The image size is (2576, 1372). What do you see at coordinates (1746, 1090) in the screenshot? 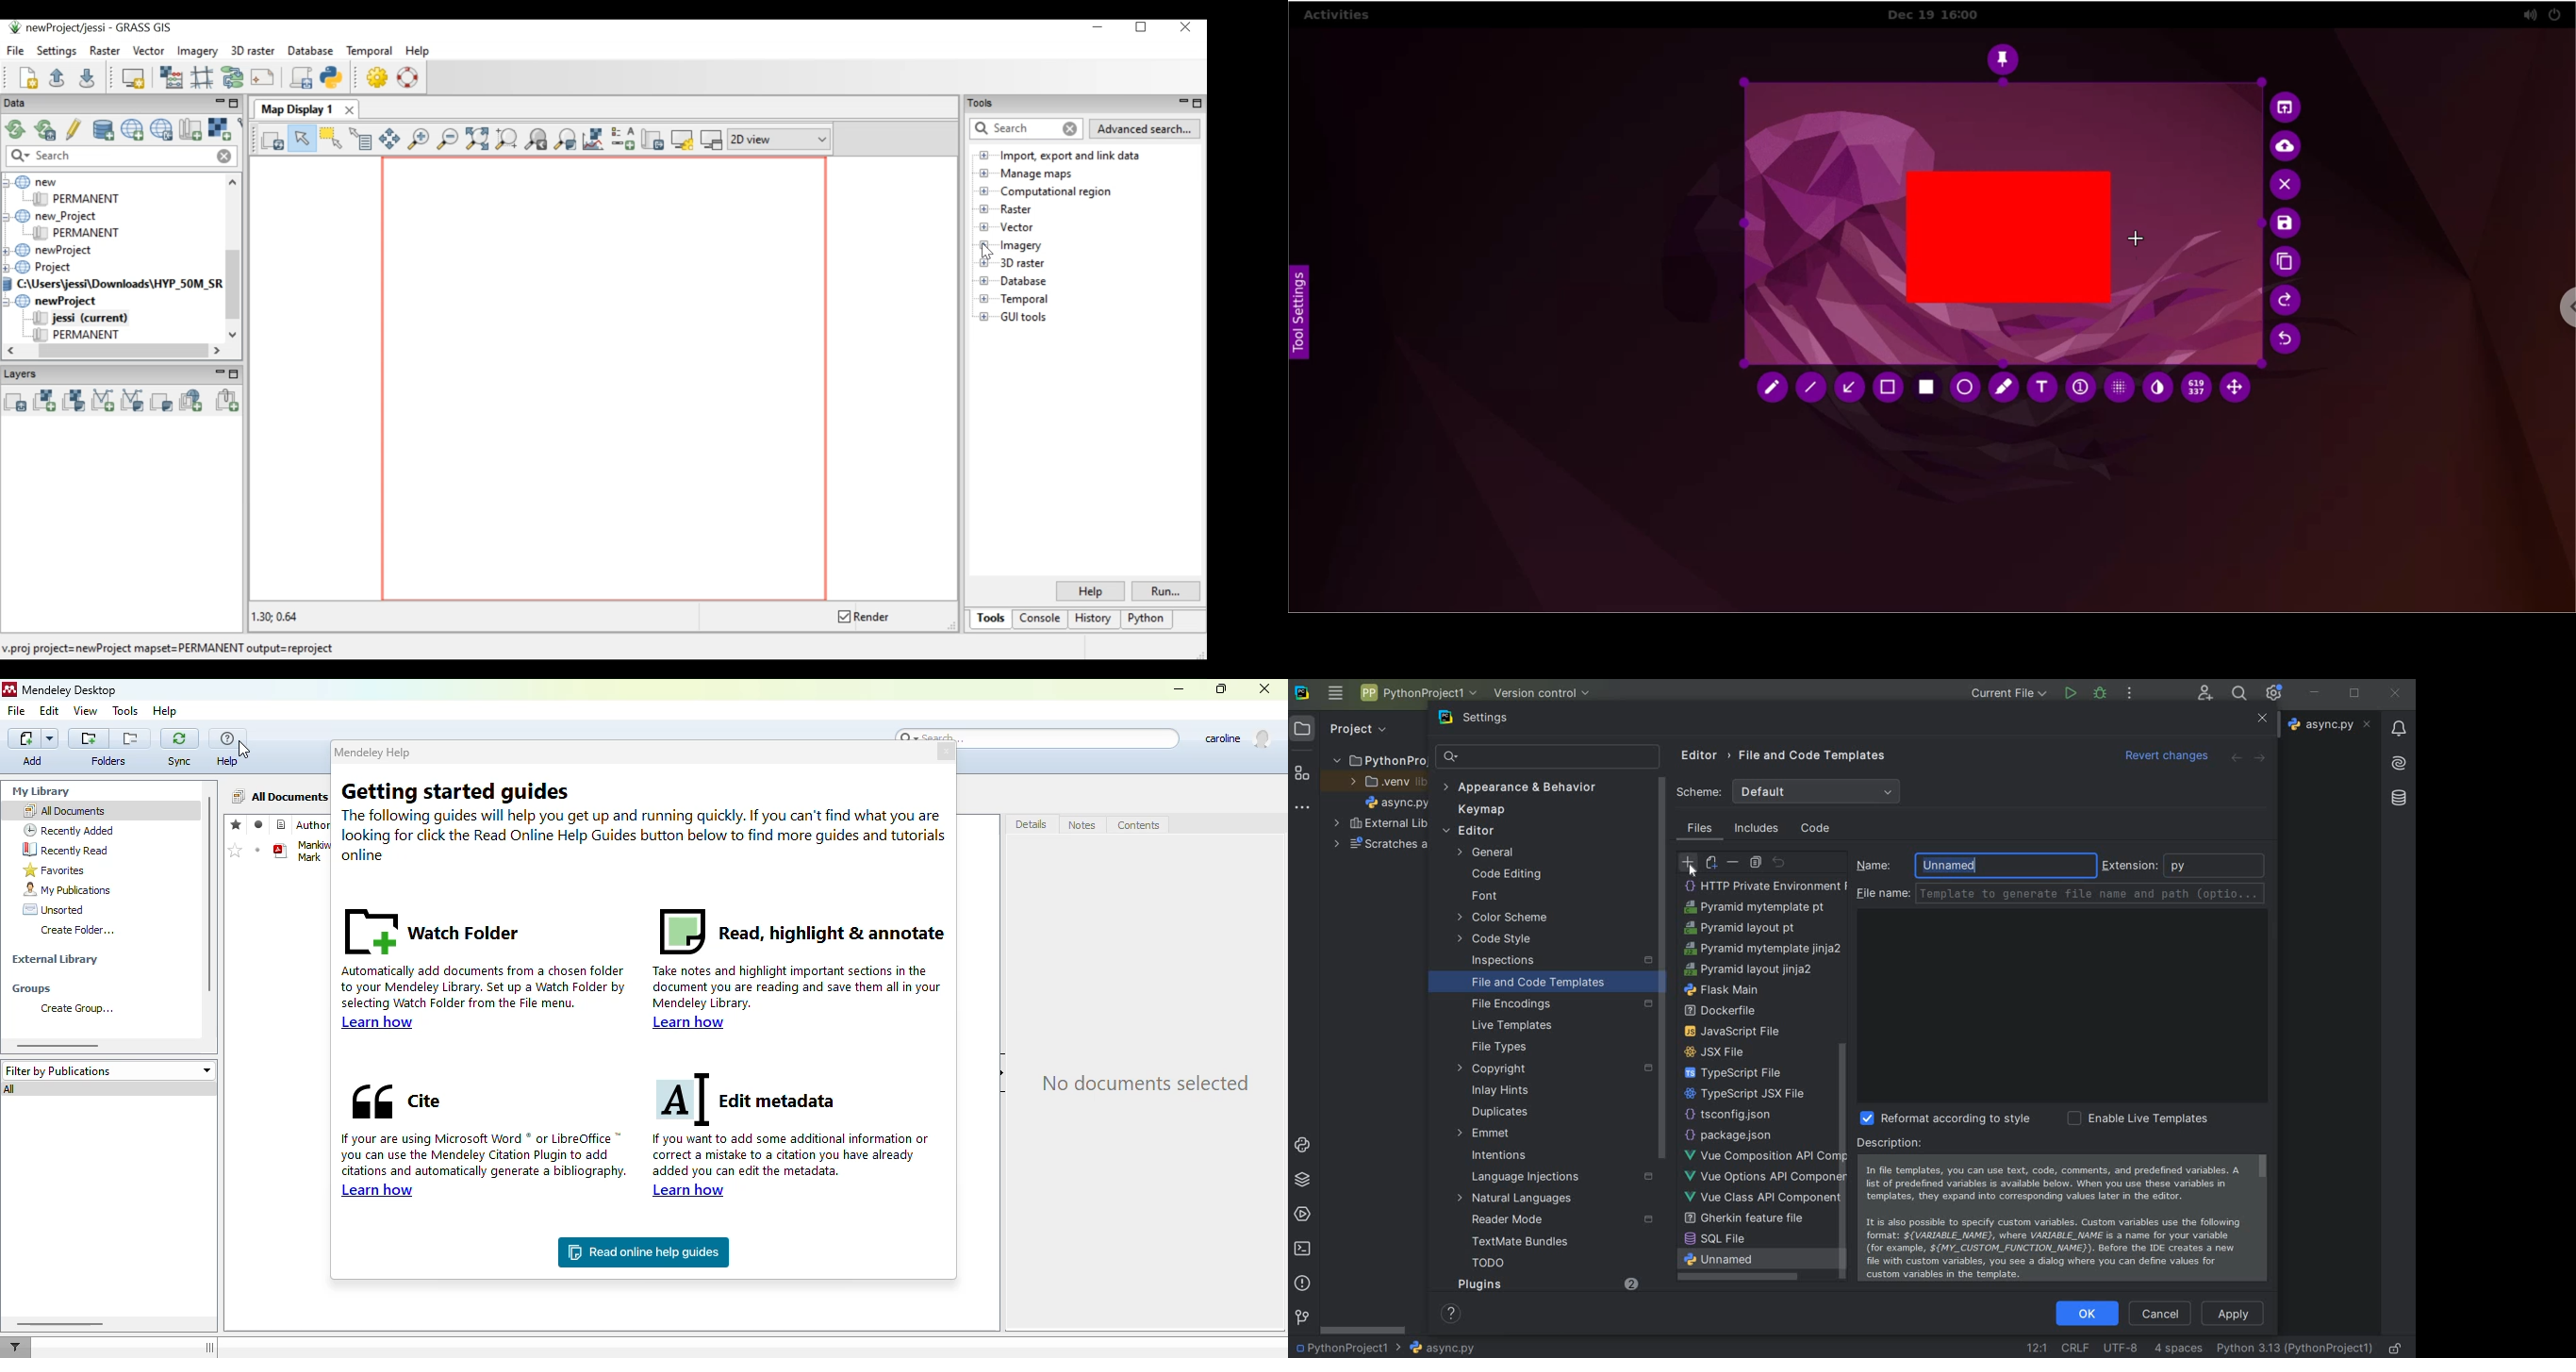
I see `XML Properties File` at bounding box center [1746, 1090].